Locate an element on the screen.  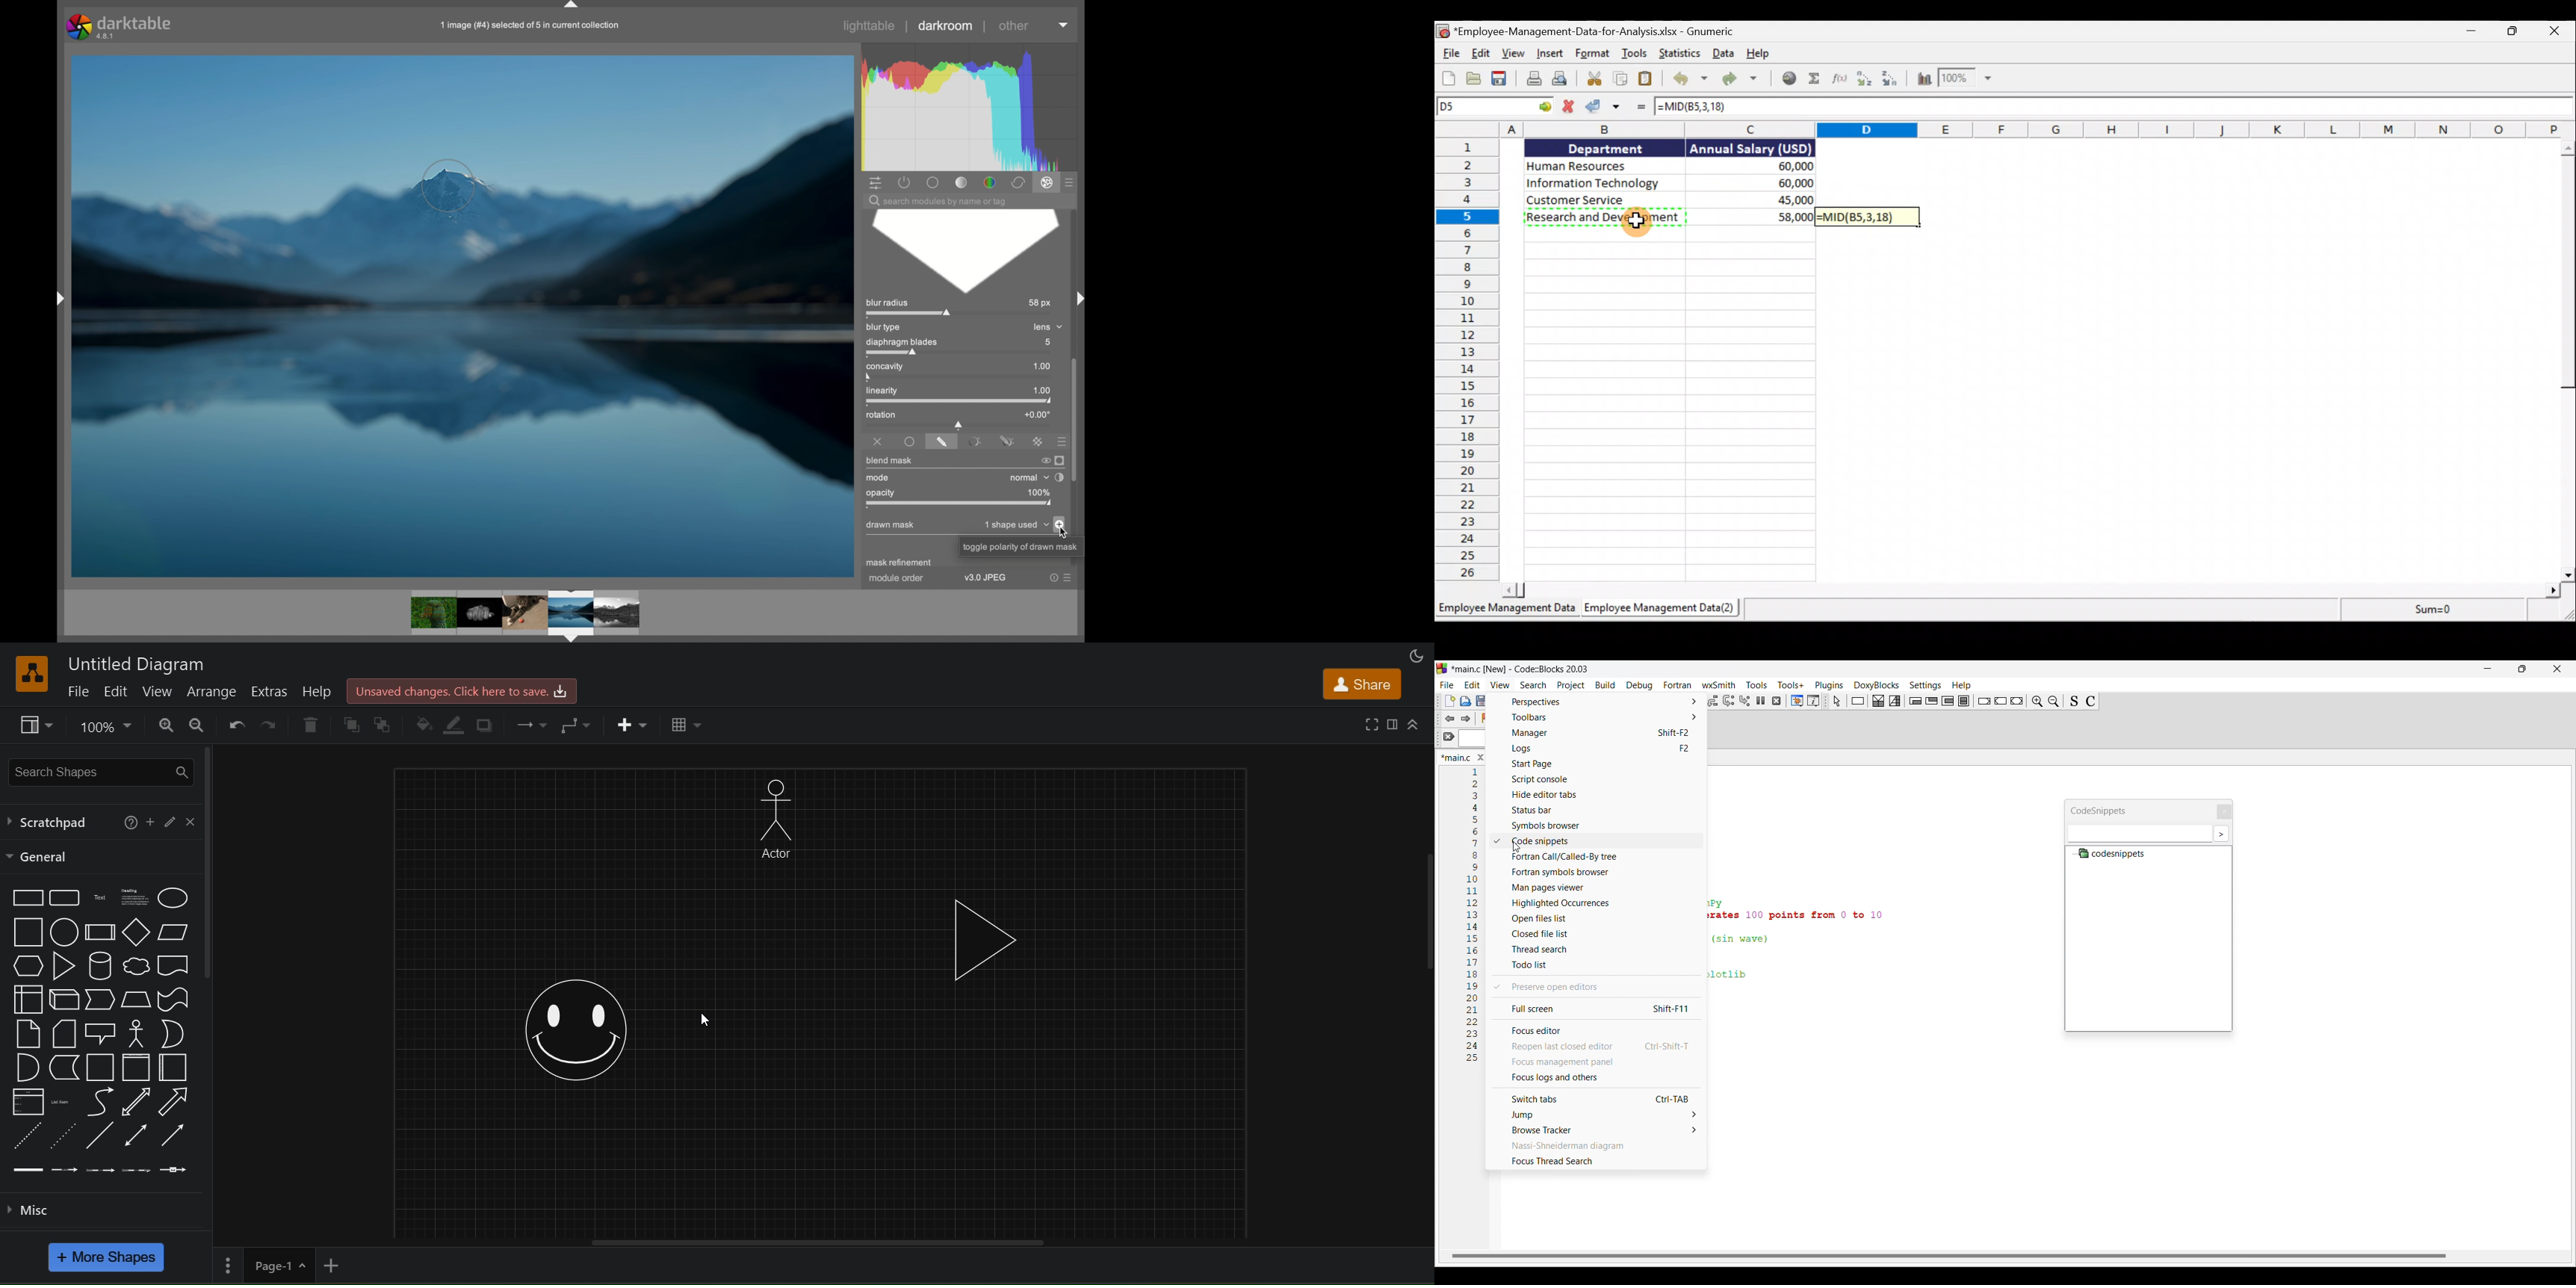
diamond is located at coordinates (133, 932).